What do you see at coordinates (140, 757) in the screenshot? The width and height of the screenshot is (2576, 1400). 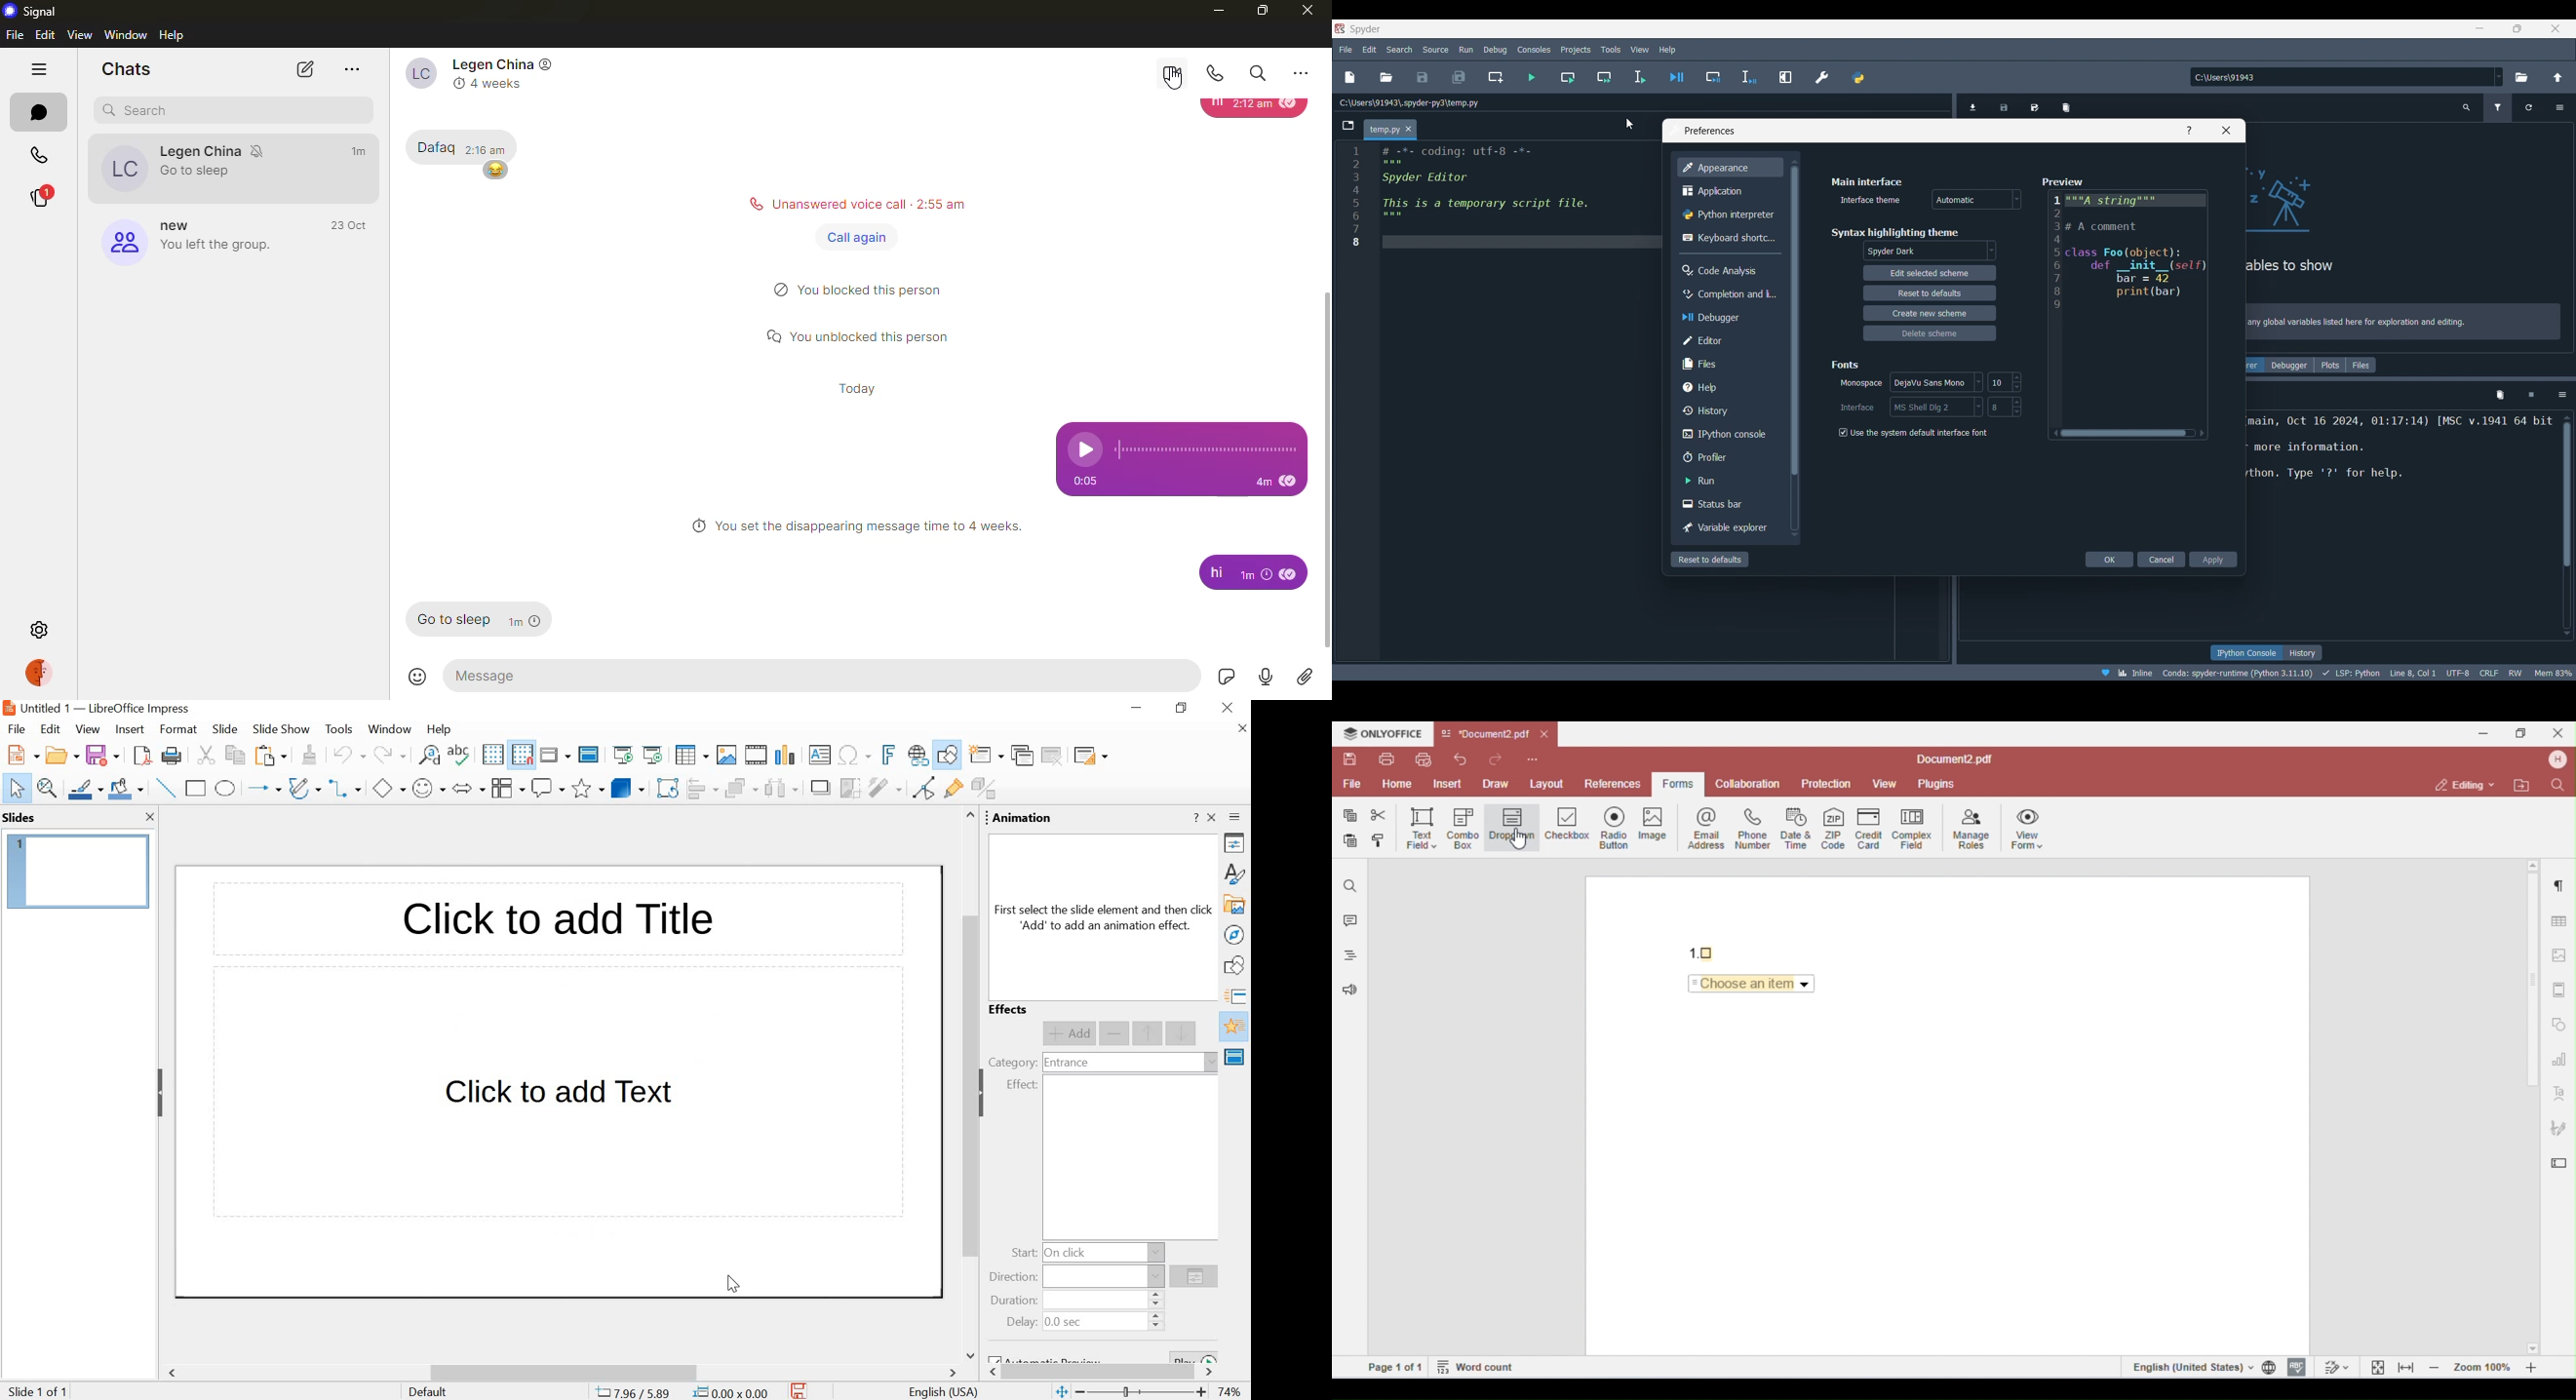 I see `export as pdf` at bounding box center [140, 757].